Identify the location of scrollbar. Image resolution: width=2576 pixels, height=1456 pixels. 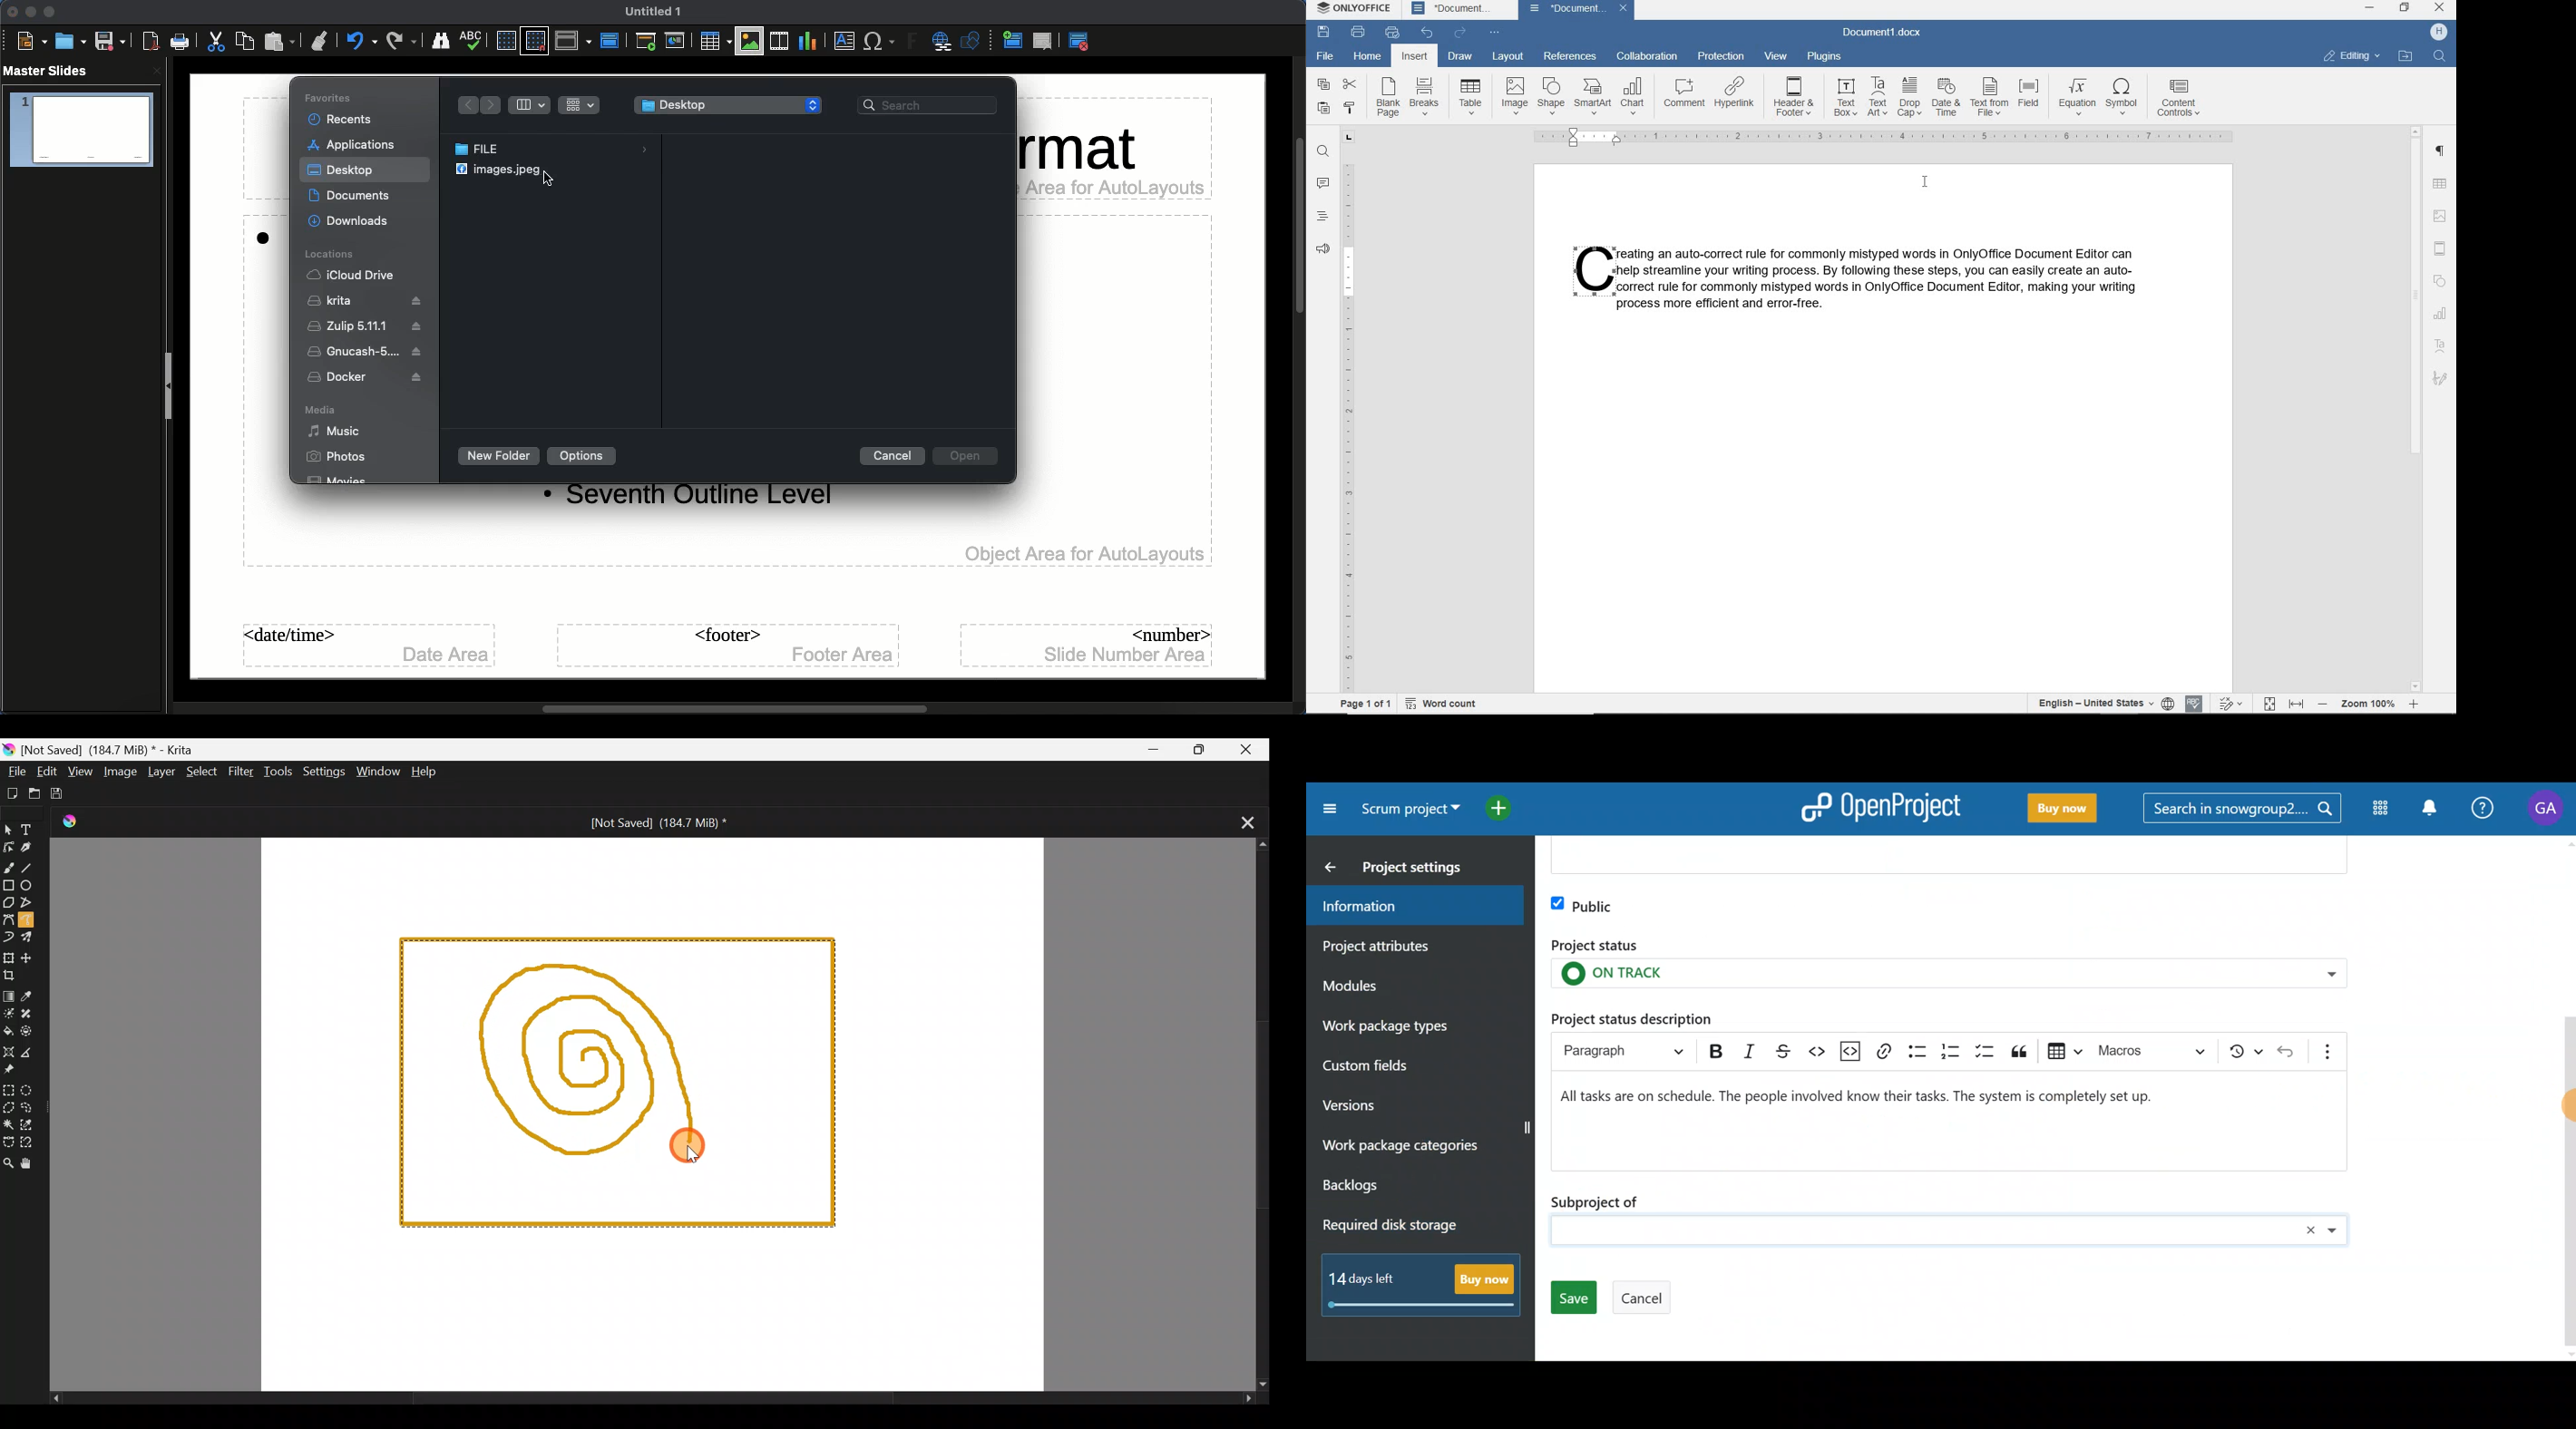
(2418, 409).